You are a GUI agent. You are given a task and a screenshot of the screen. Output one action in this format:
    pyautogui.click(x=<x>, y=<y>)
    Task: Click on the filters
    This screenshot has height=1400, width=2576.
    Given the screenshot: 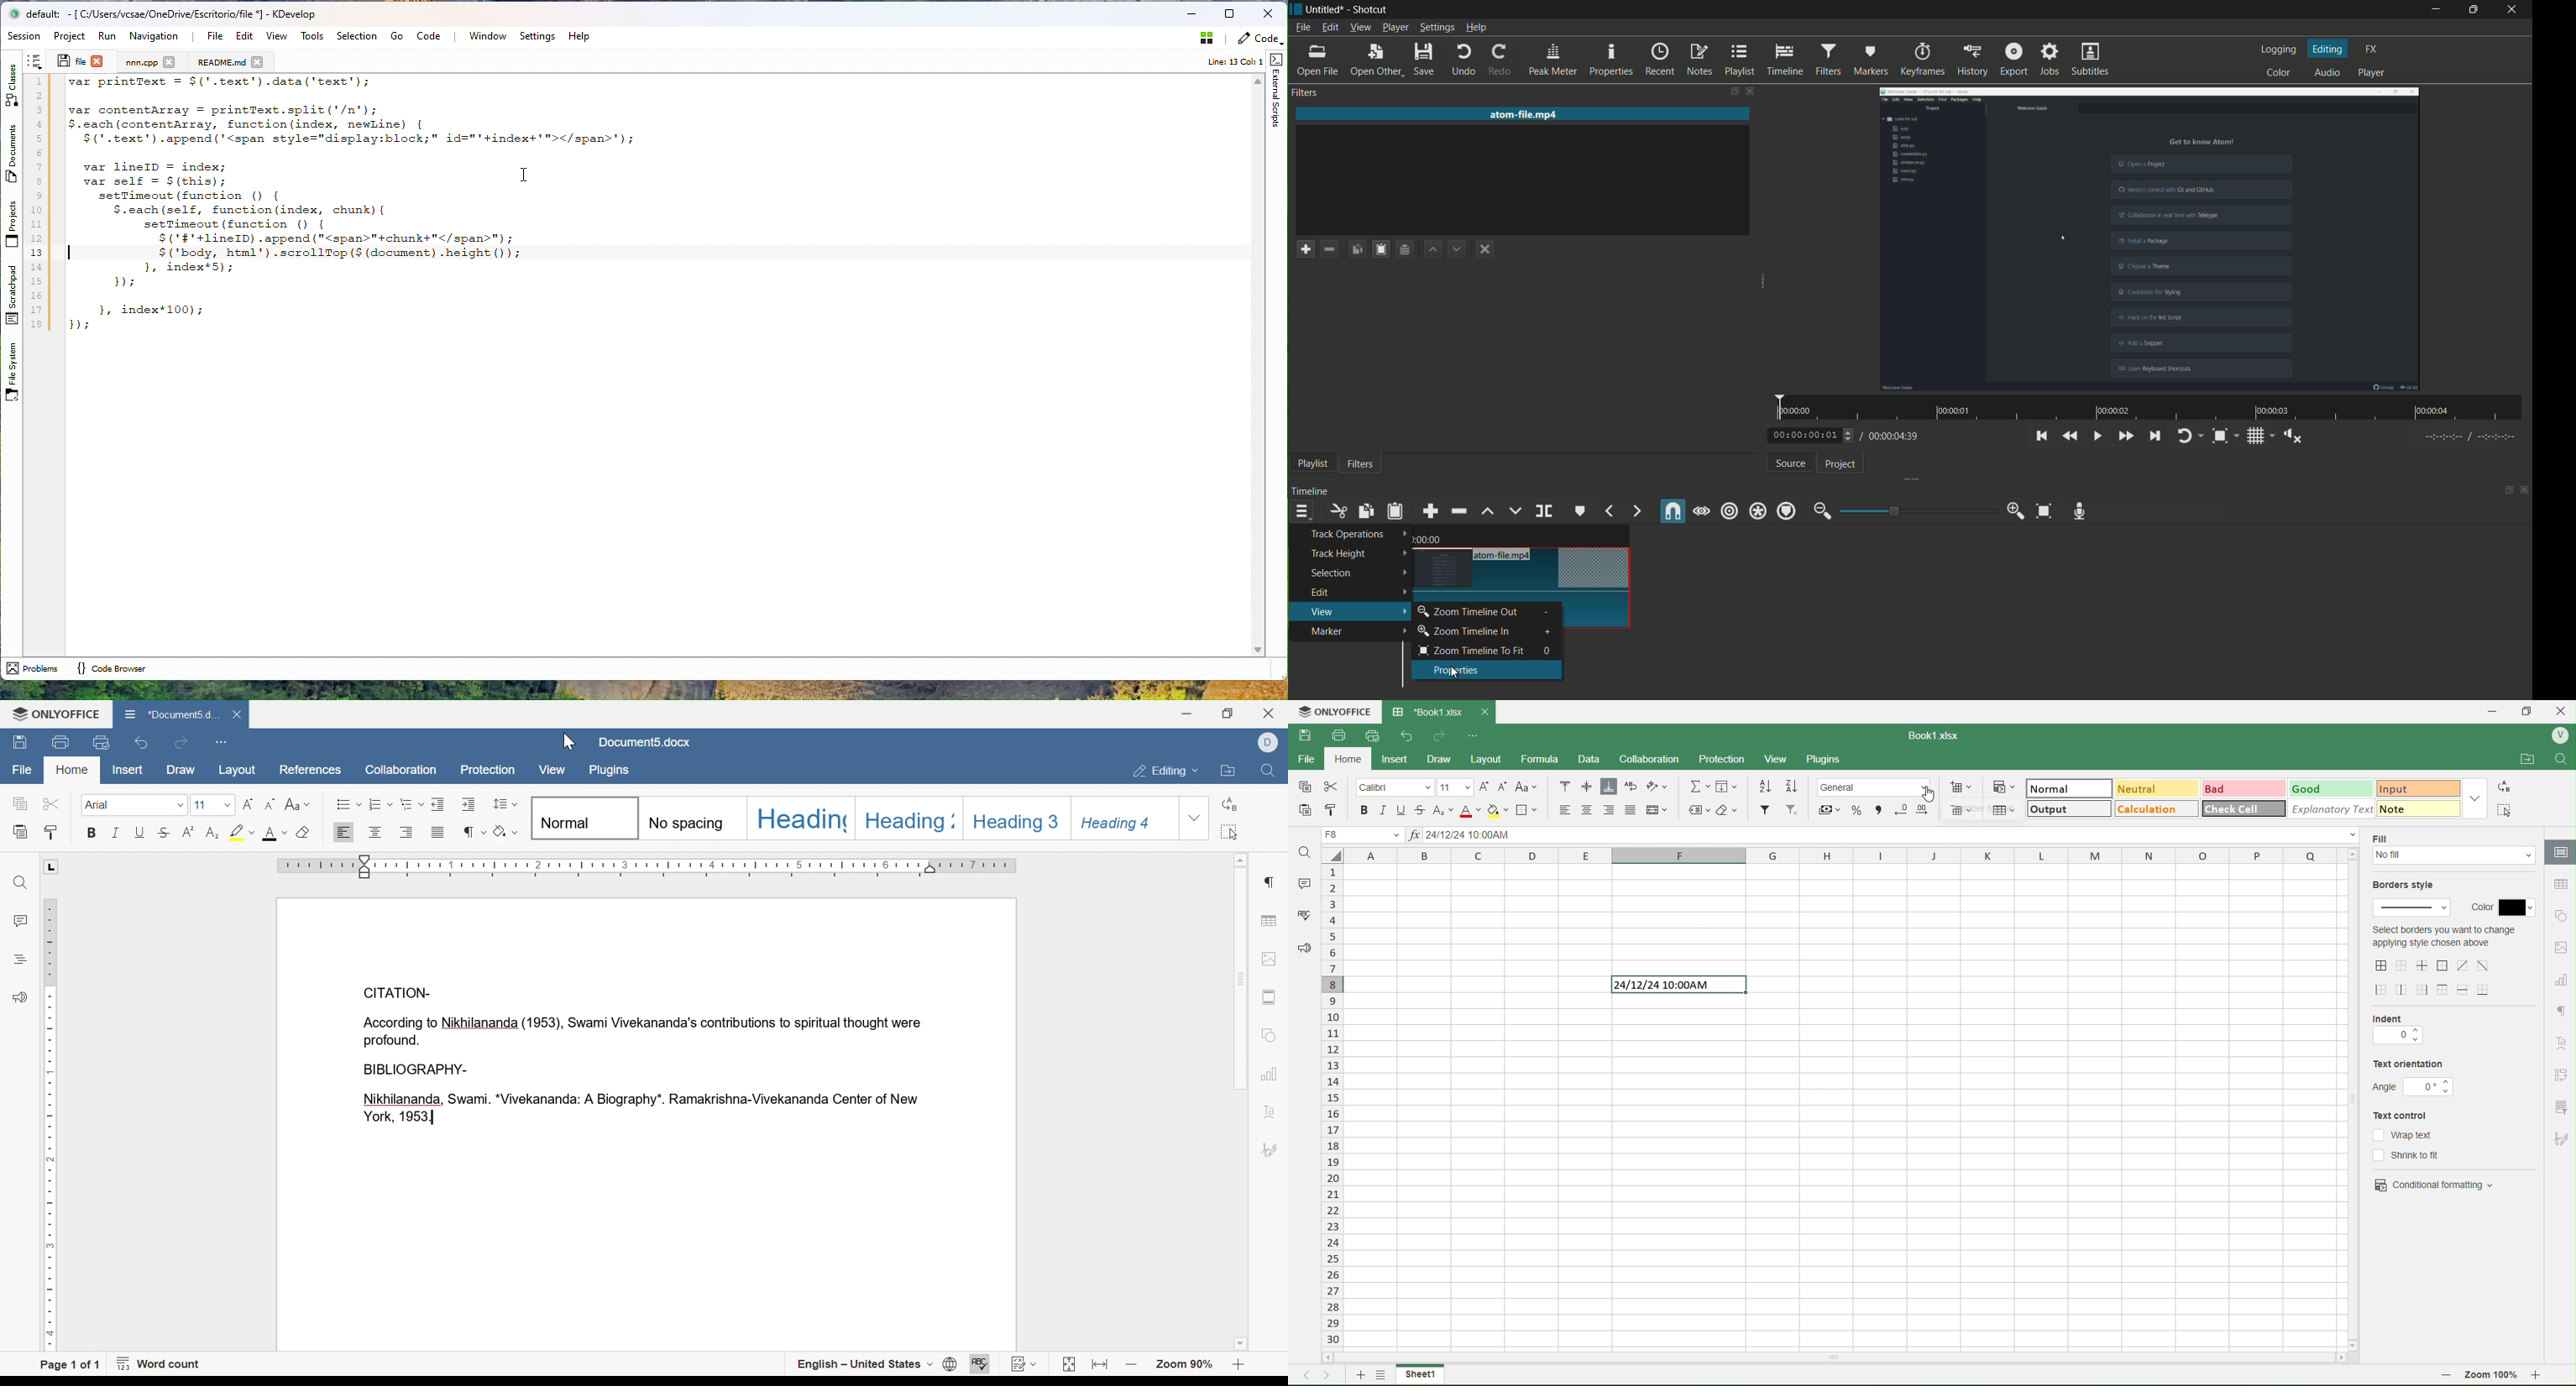 What is the action you would take?
    pyautogui.click(x=1828, y=59)
    